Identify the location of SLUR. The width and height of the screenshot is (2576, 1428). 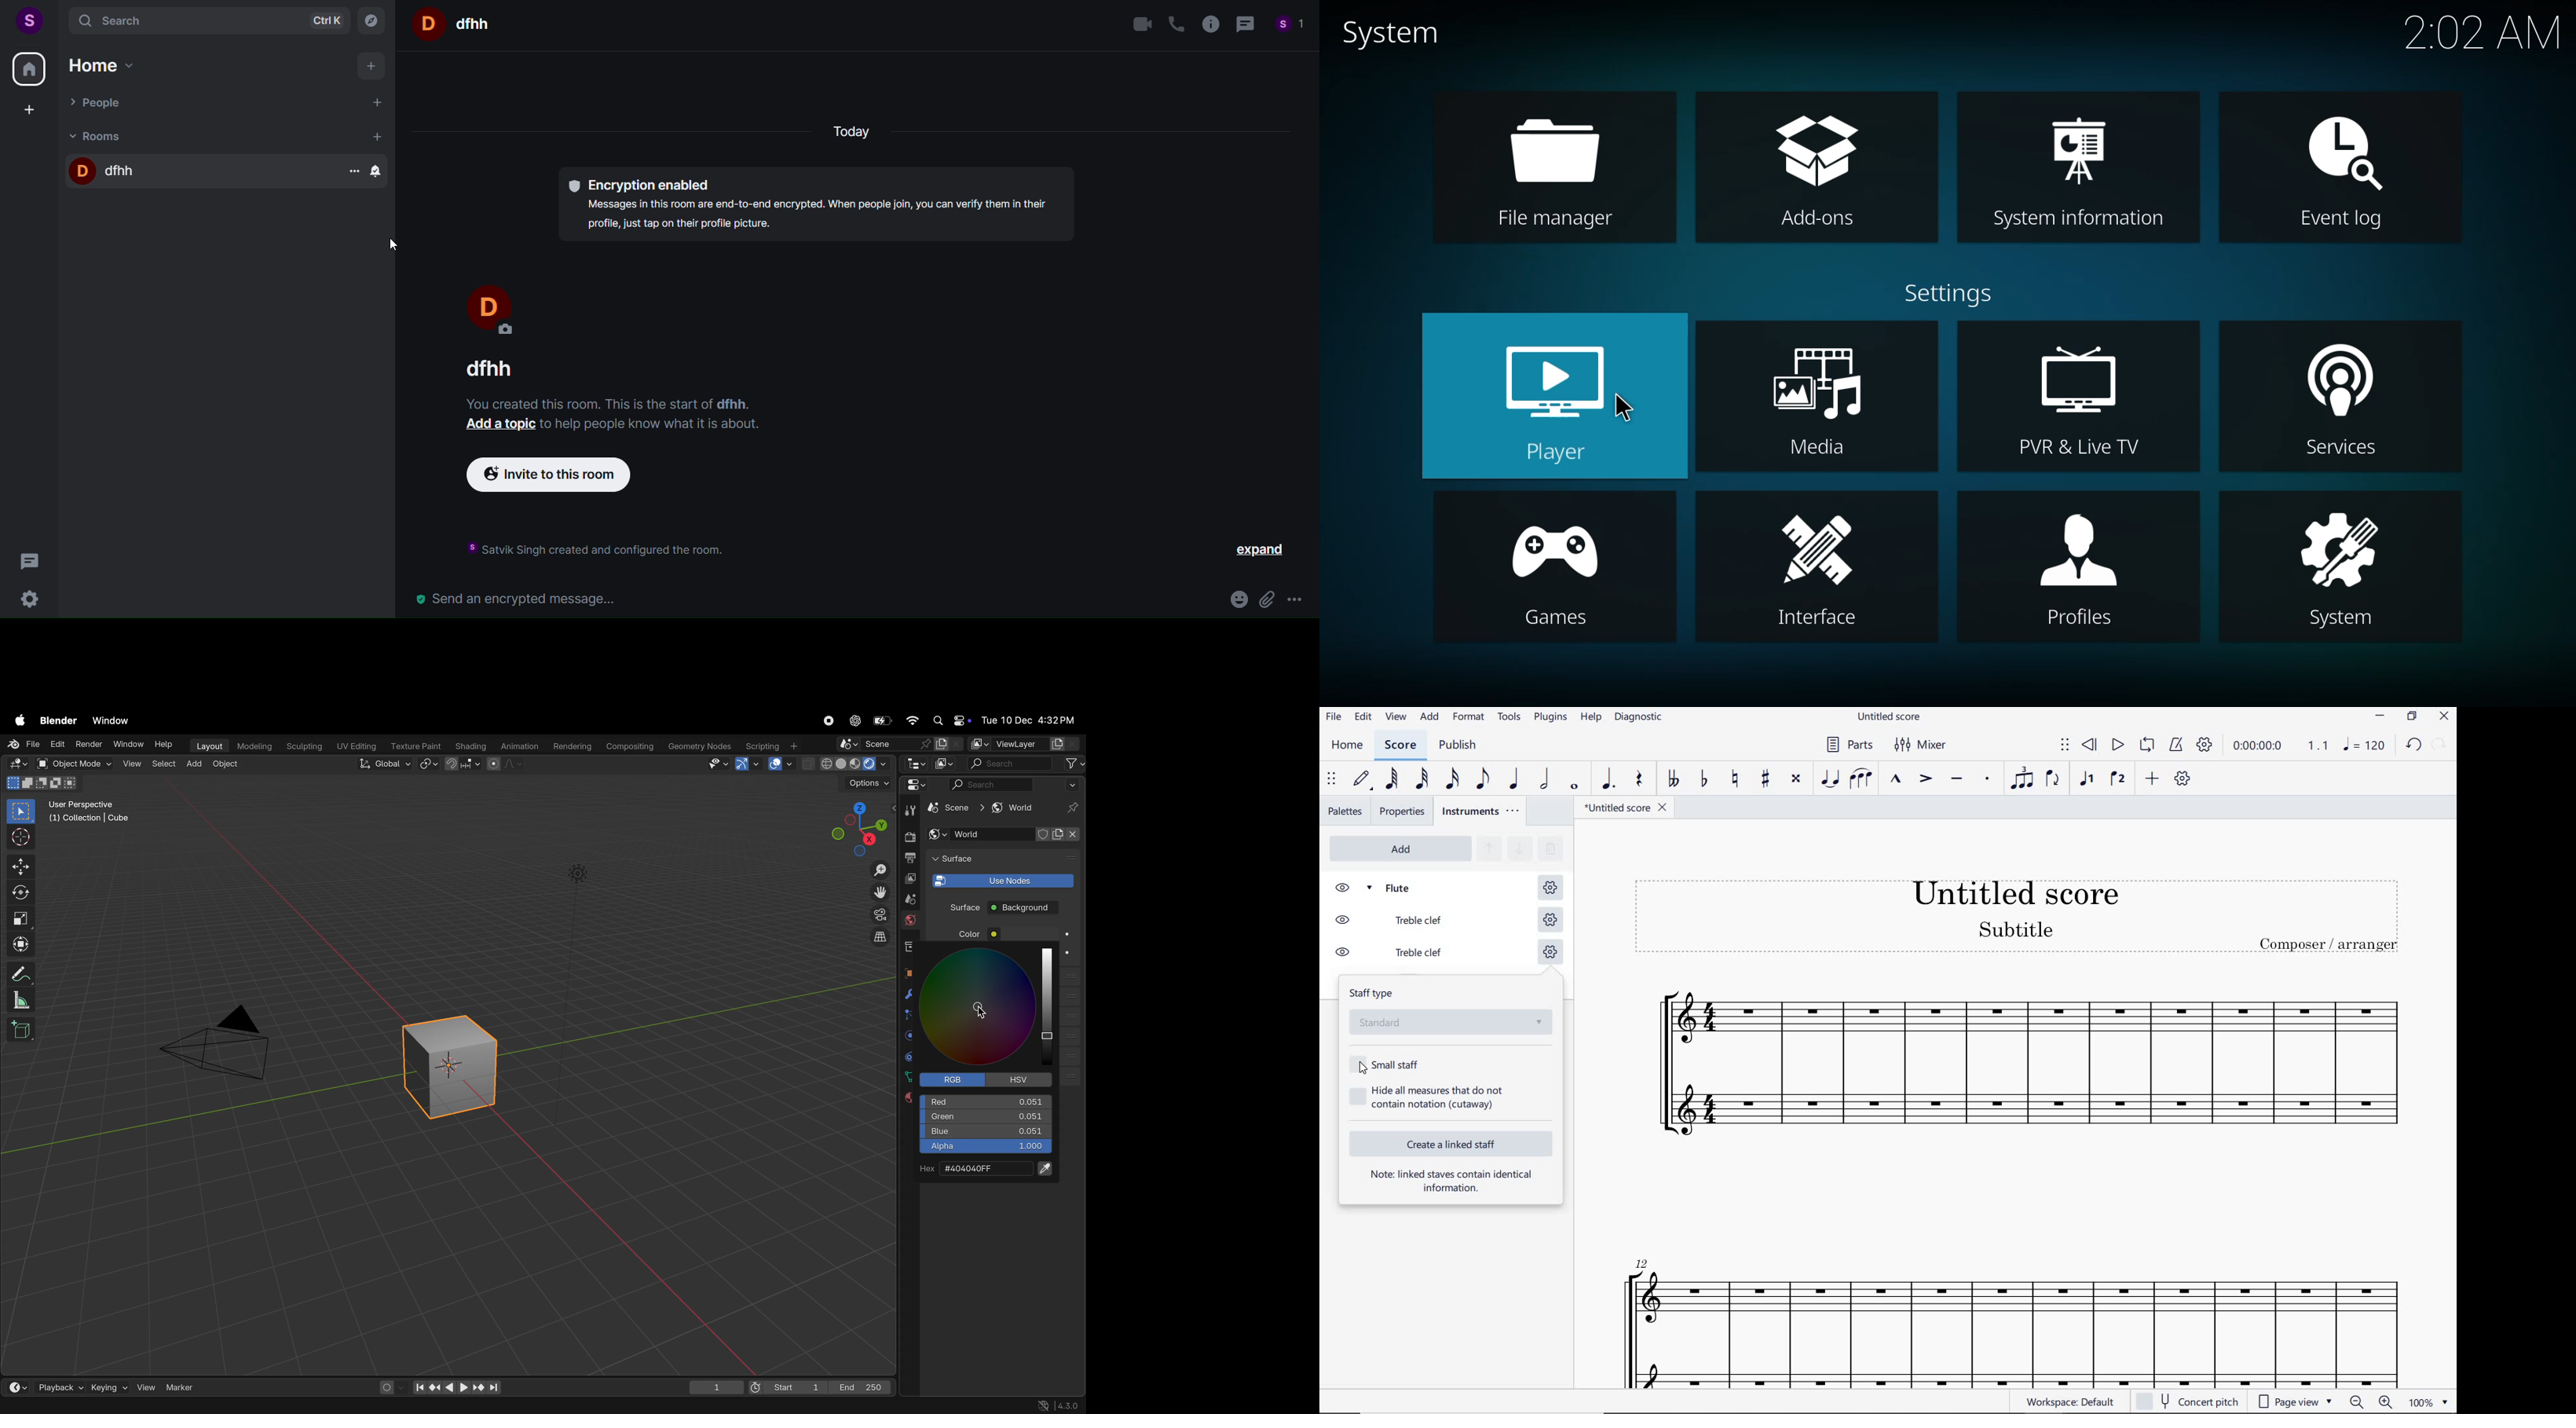
(1861, 779).